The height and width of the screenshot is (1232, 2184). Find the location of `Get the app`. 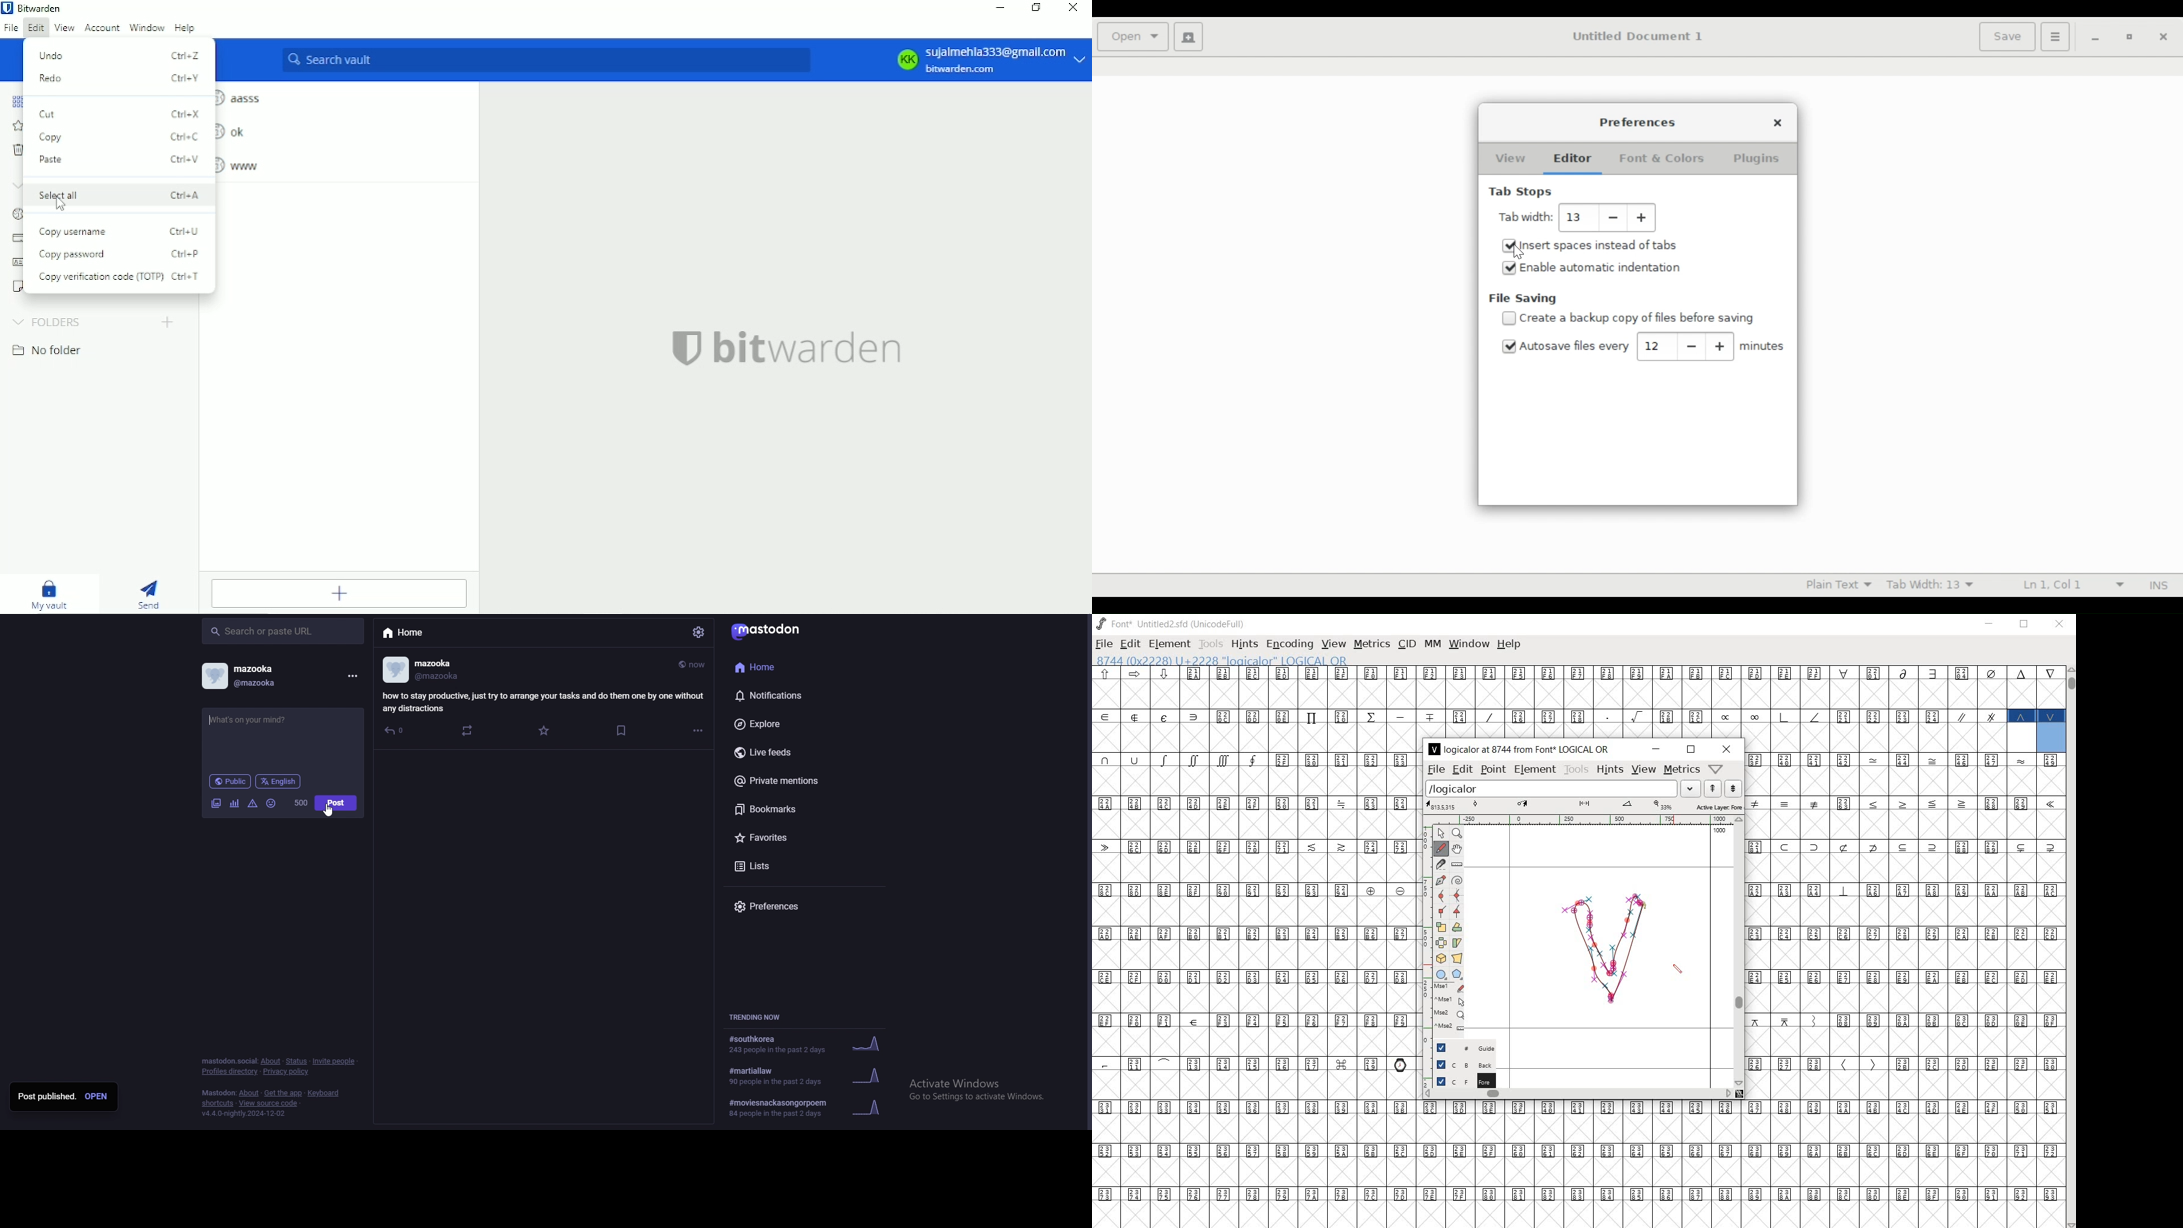

Get the app is located at coordinates (283, 1092).